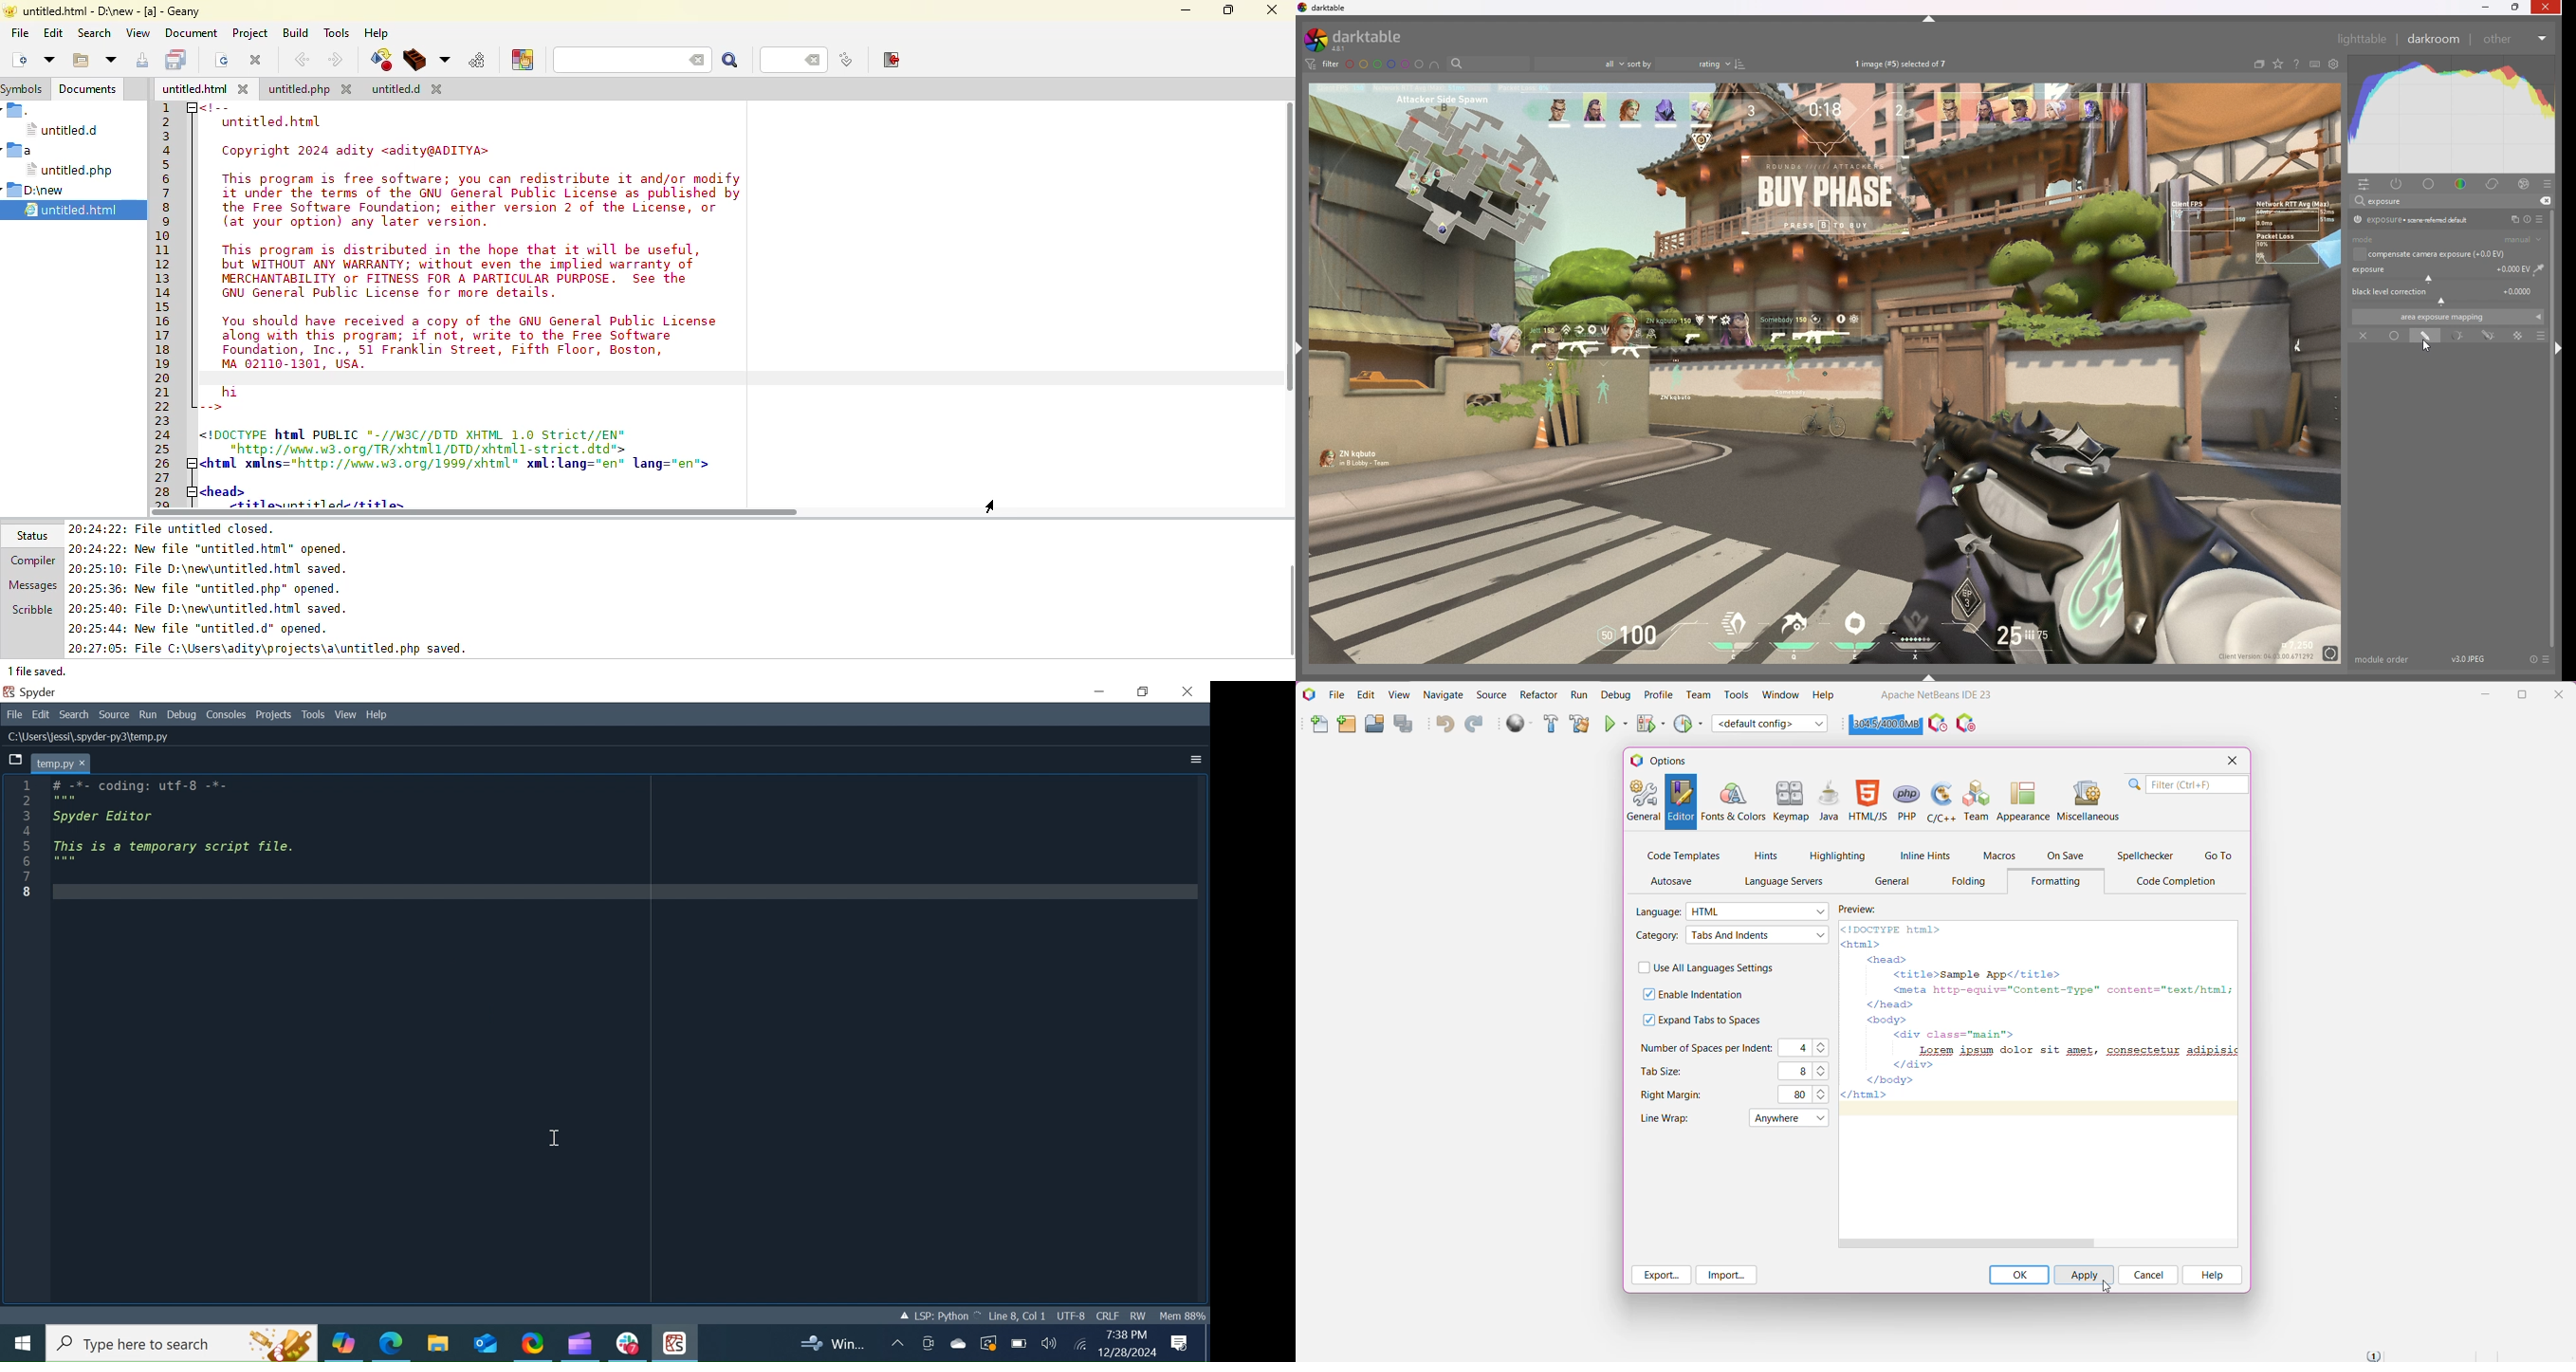 The width and height of the screenshot is (2576, 1372). What do you see at coordinates (2451, 115) in the screenshot?
I see `heat graph` at bounding box center [2451, 115].